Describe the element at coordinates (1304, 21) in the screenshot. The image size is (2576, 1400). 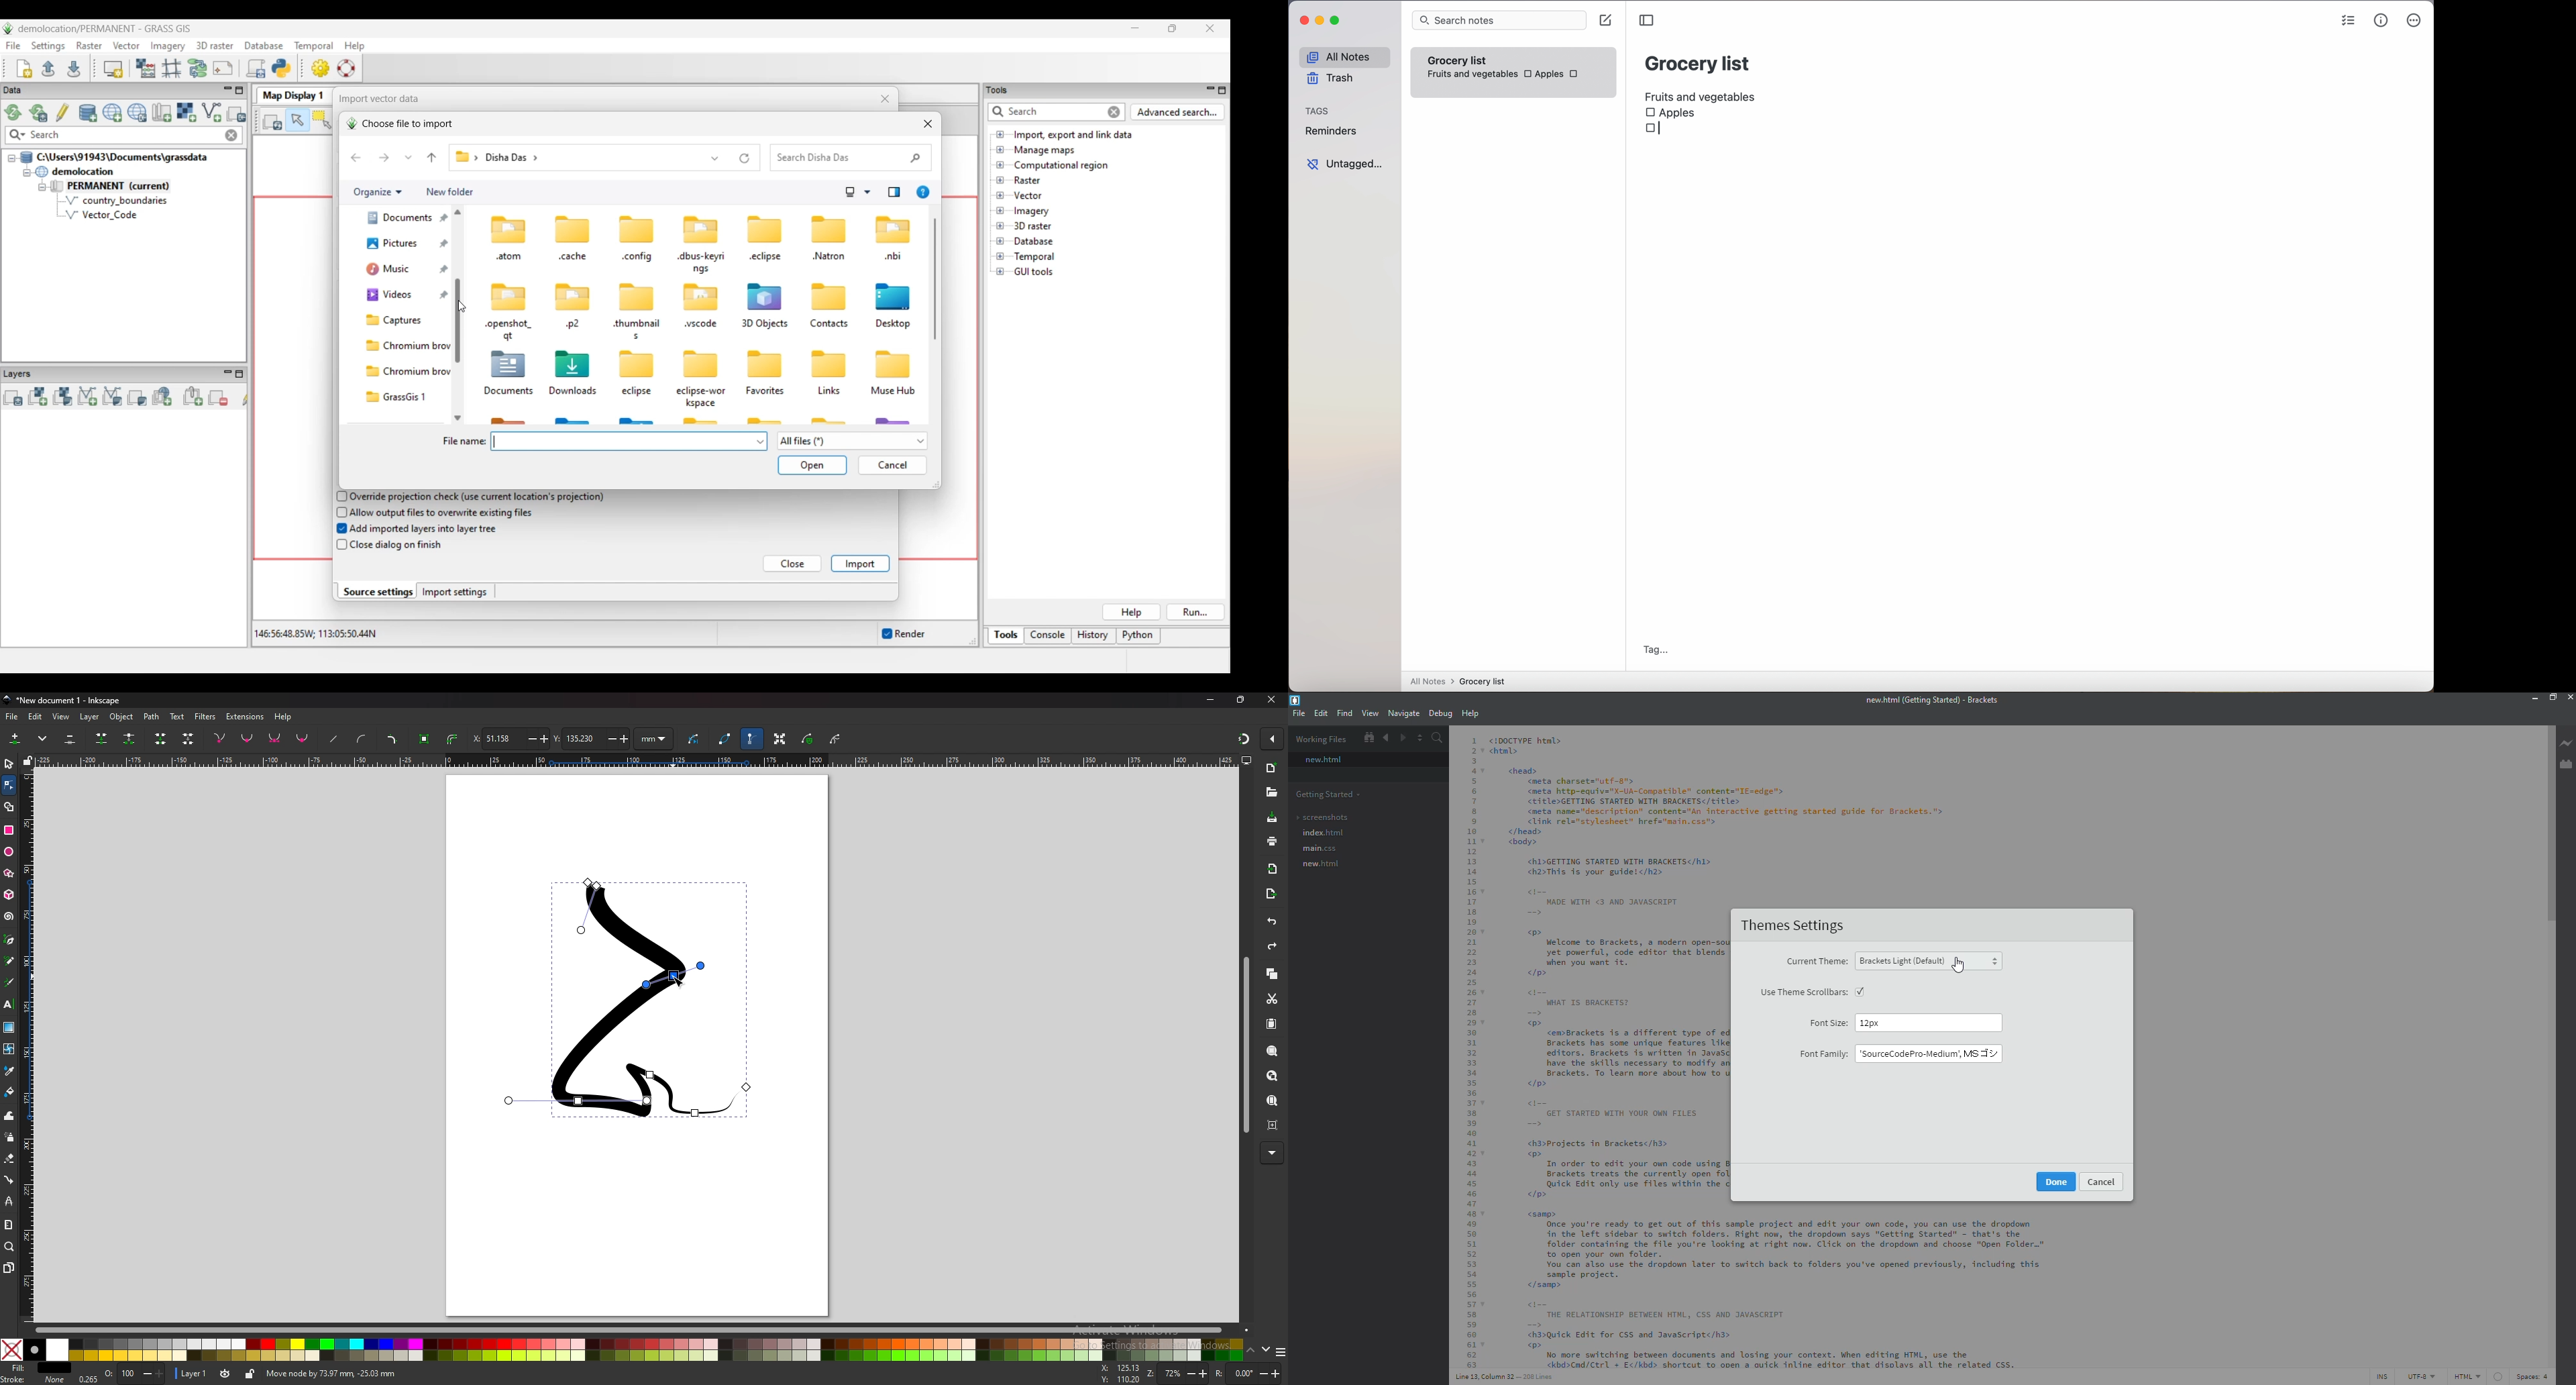
I see `close Simplenote` at that location.